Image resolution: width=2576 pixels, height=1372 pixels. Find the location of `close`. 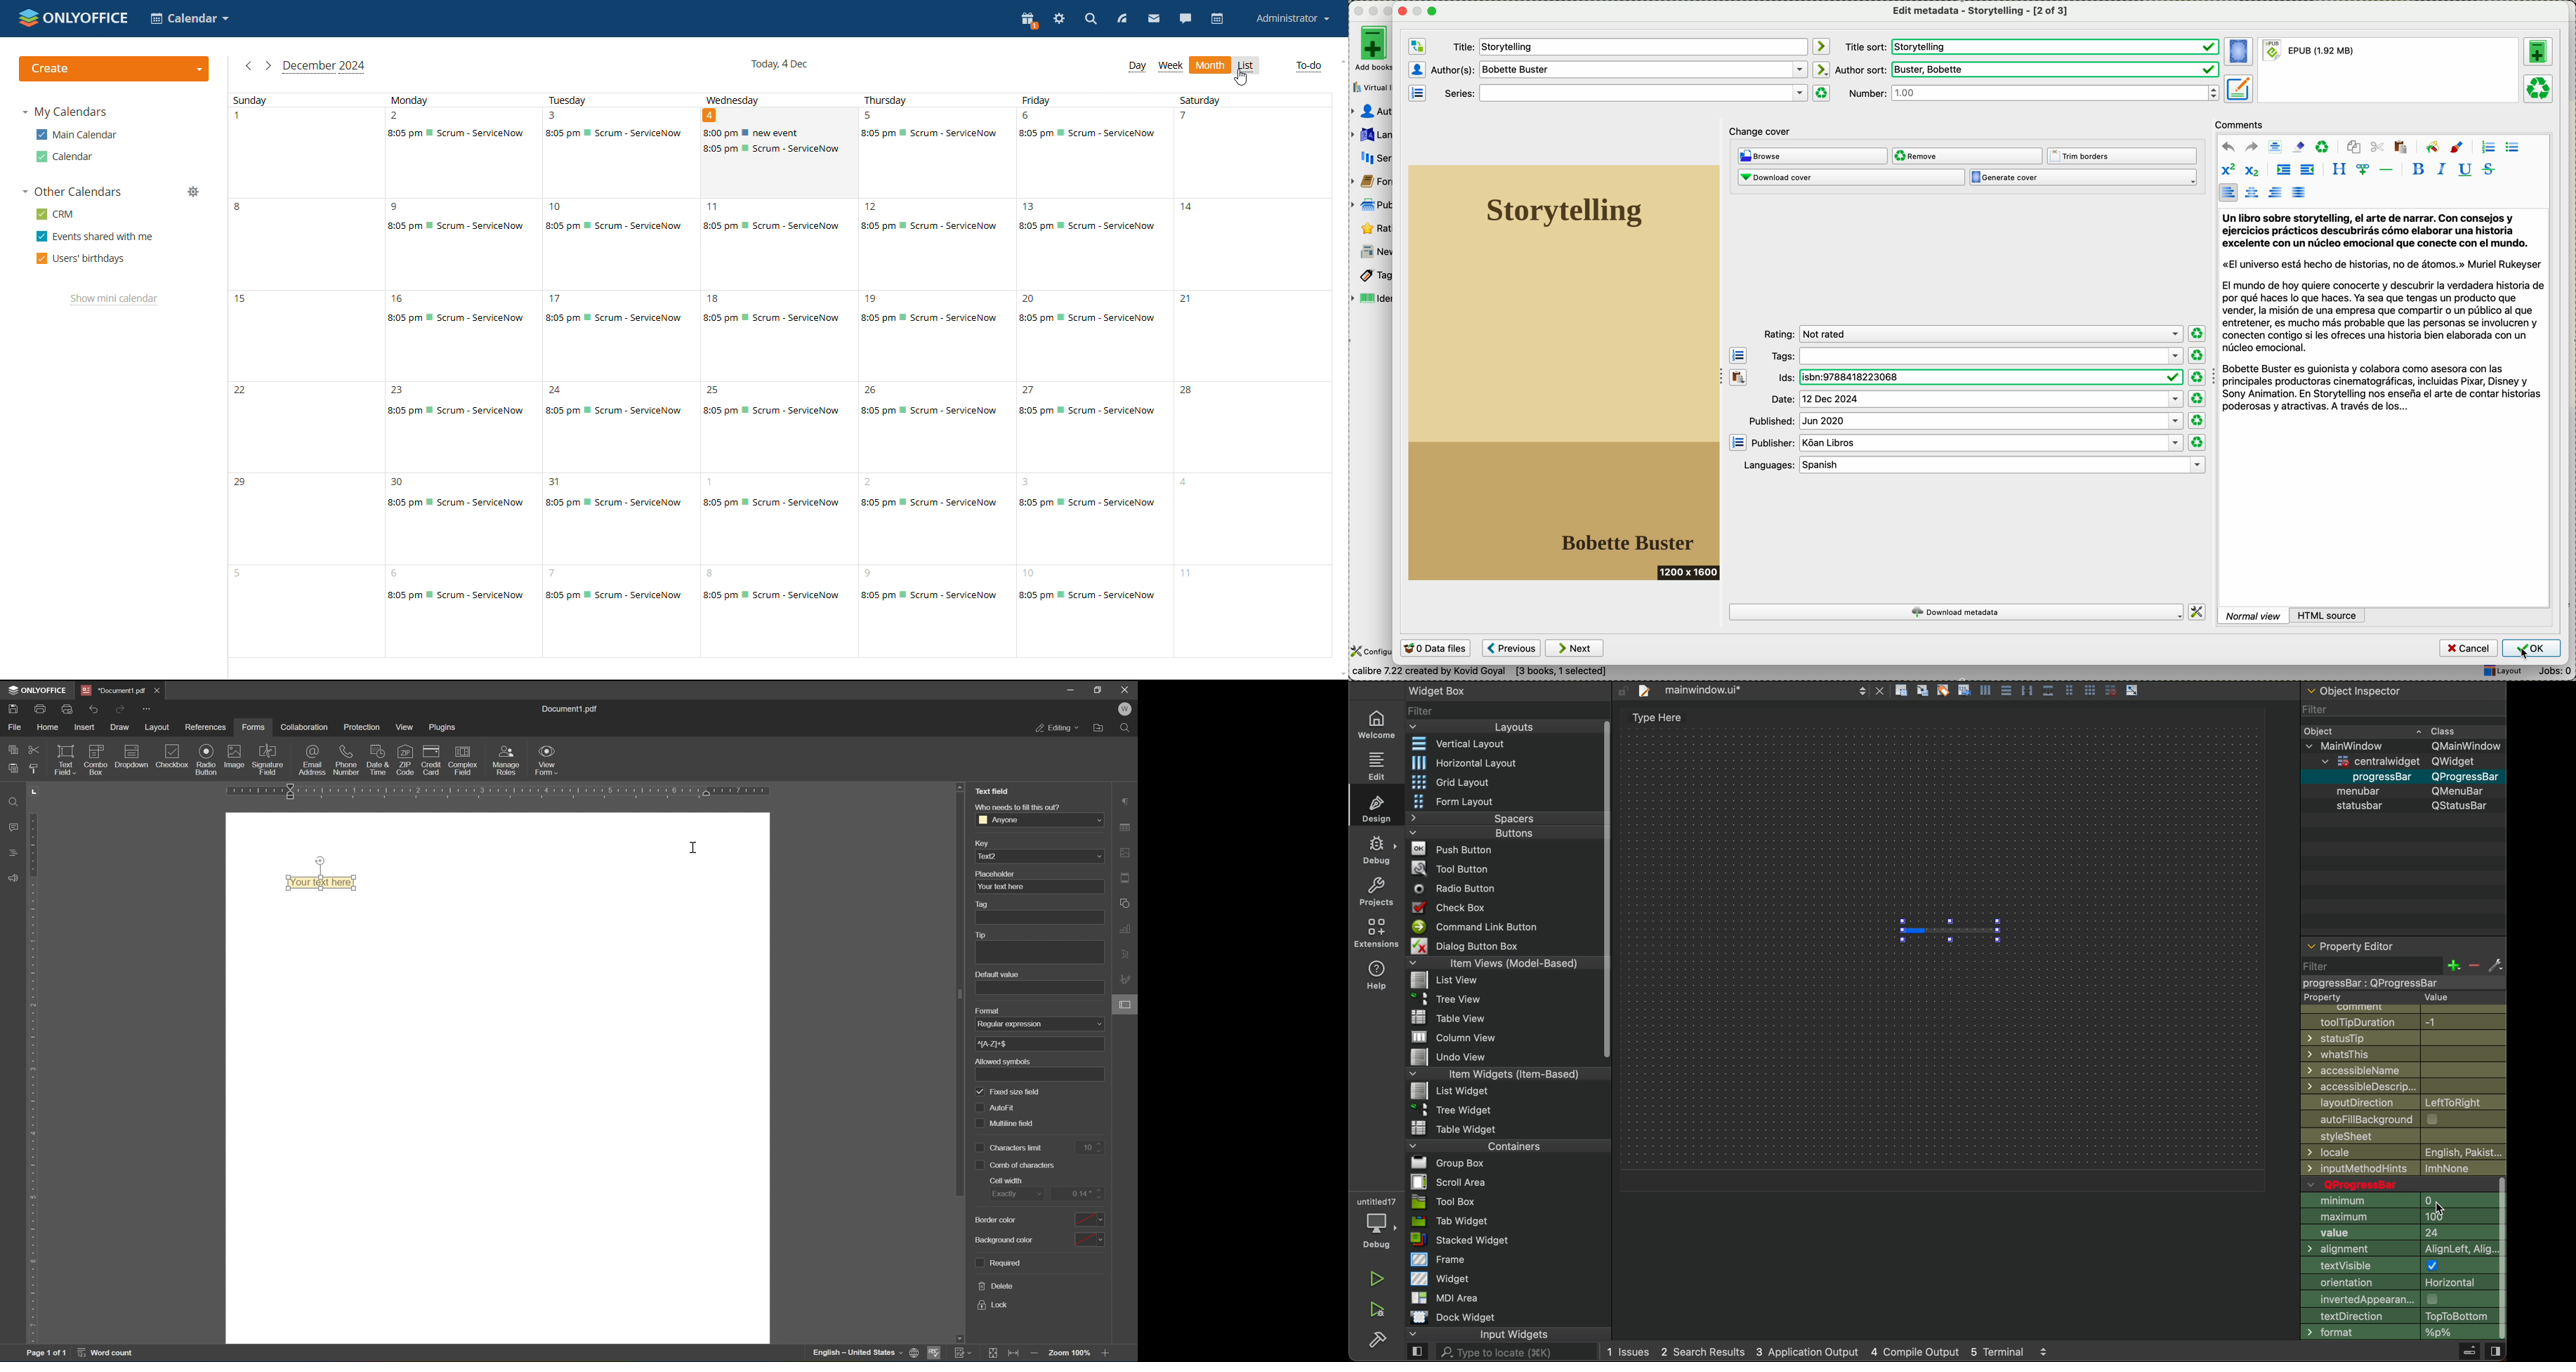

close is located at coordinates (155, 689).